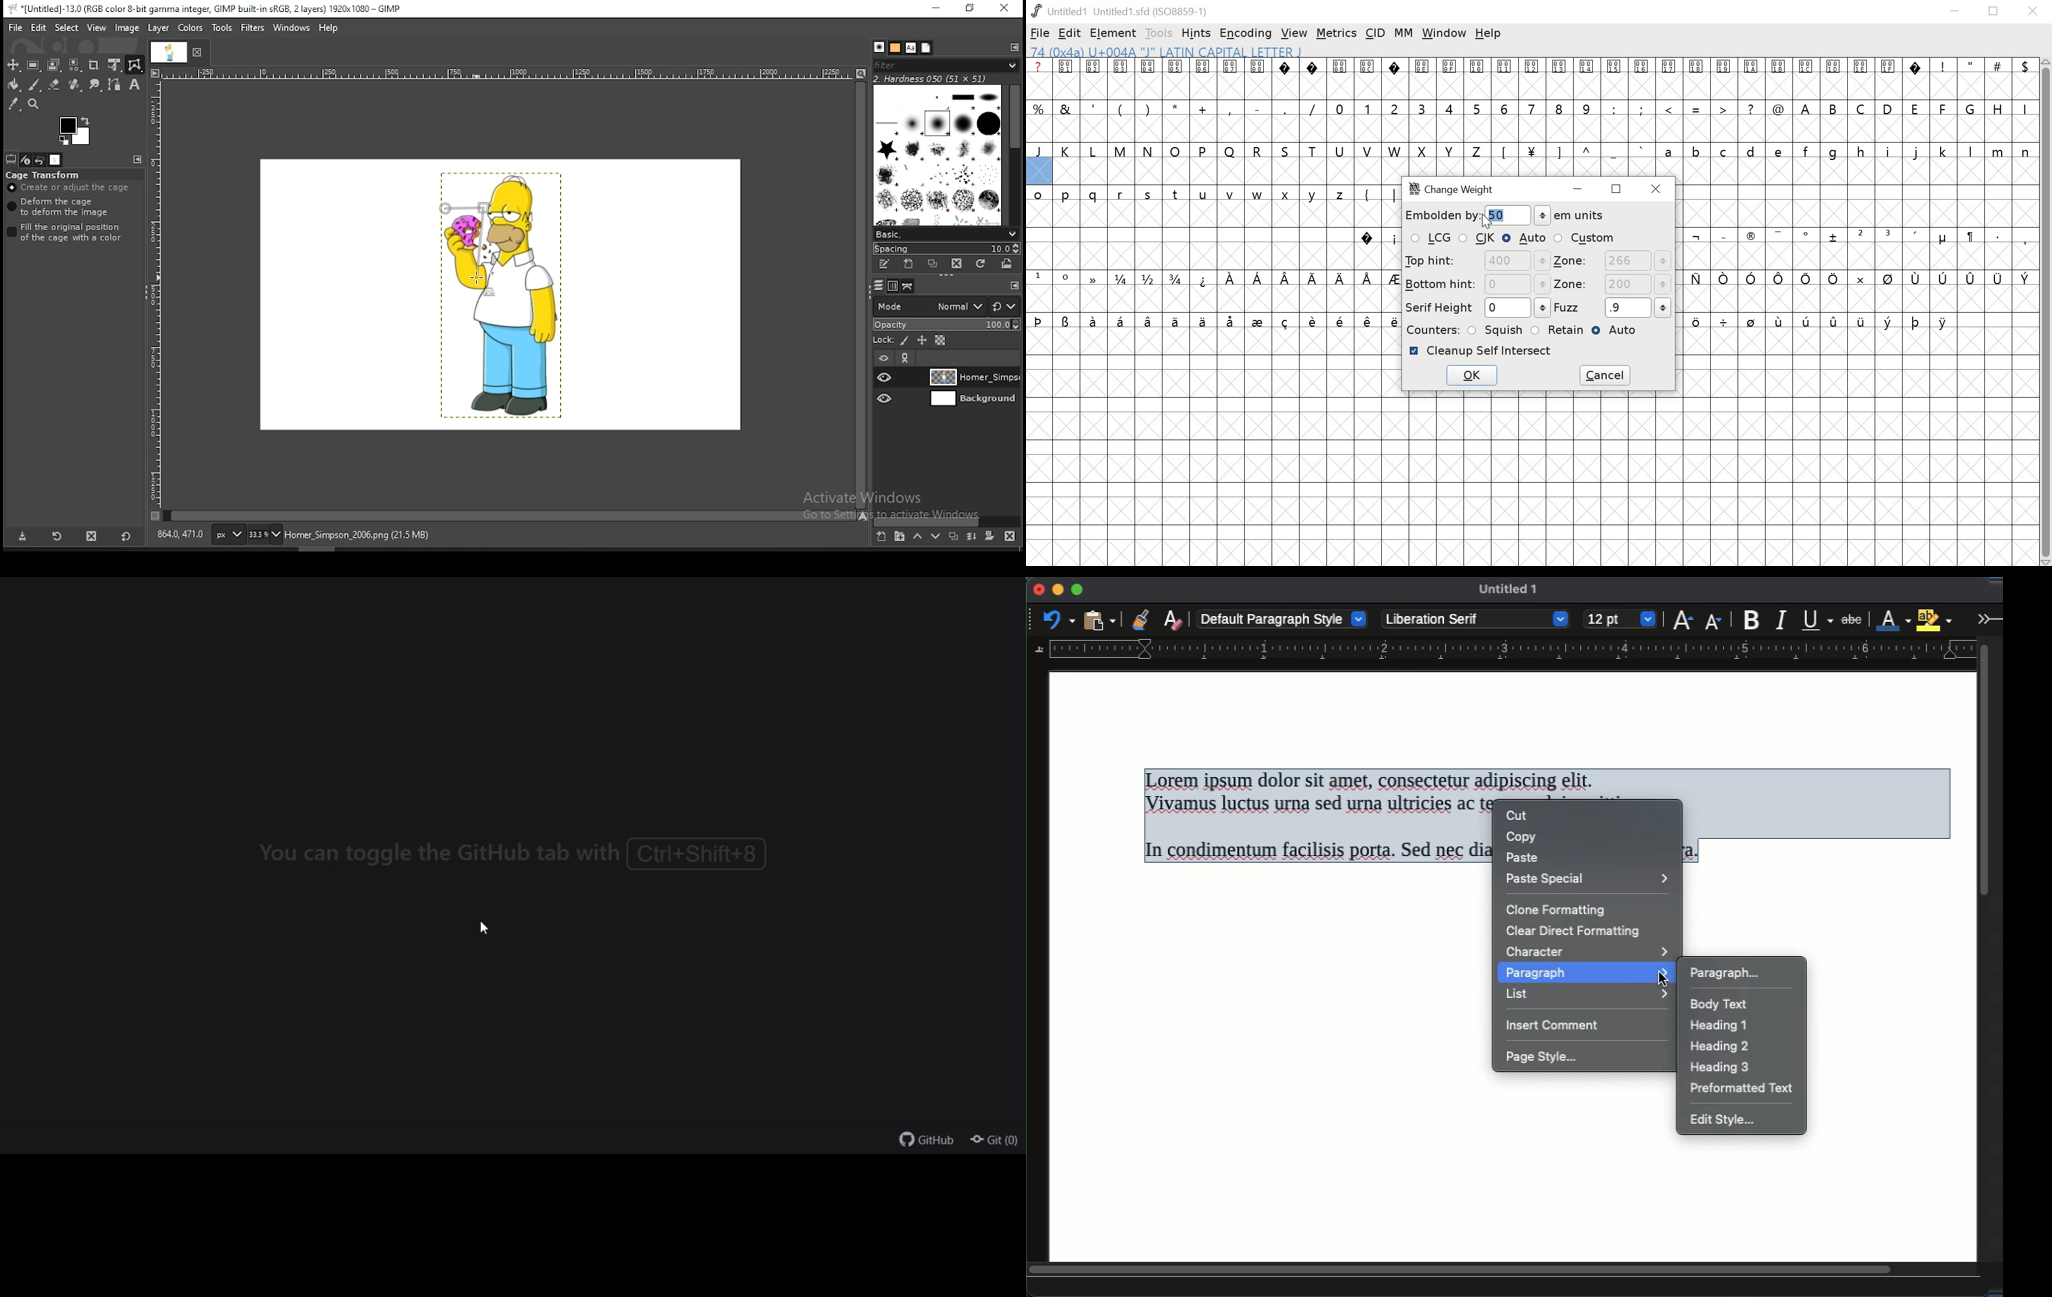 The height and width of the screenshot is (1316, 2072). I want to click on text, so click(515, 857).